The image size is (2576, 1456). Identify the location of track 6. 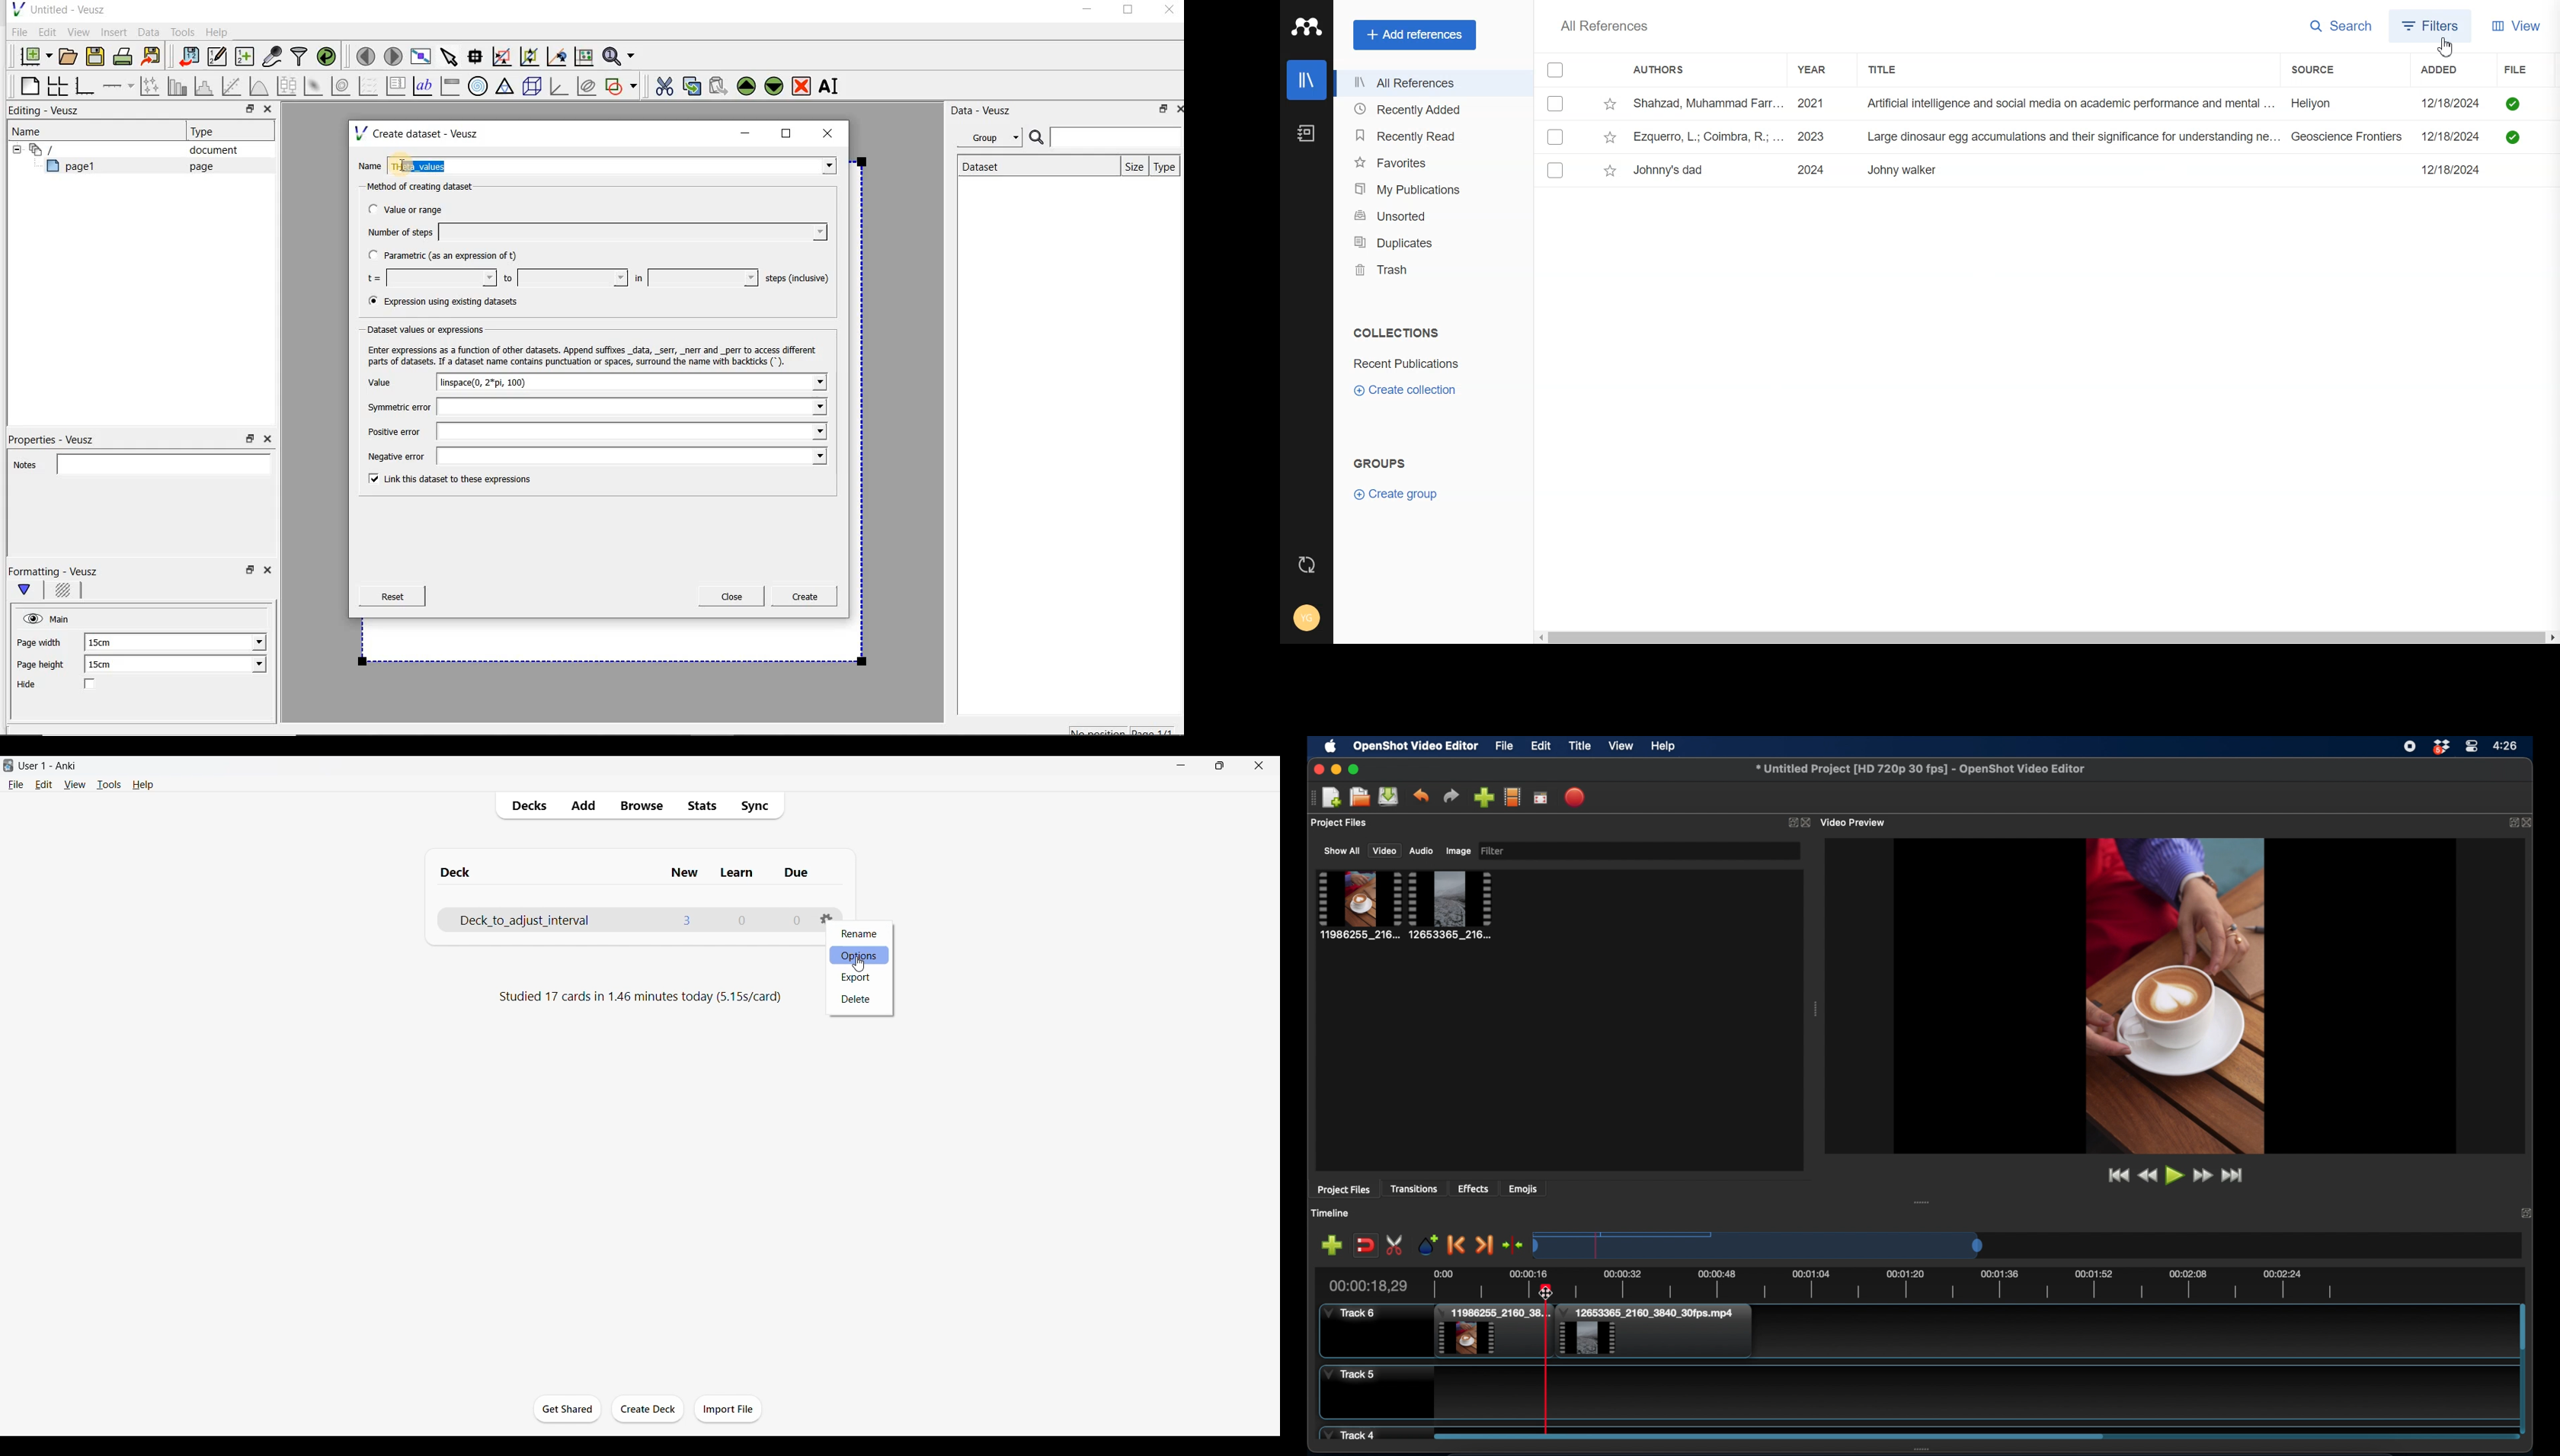
(1351, 1313).